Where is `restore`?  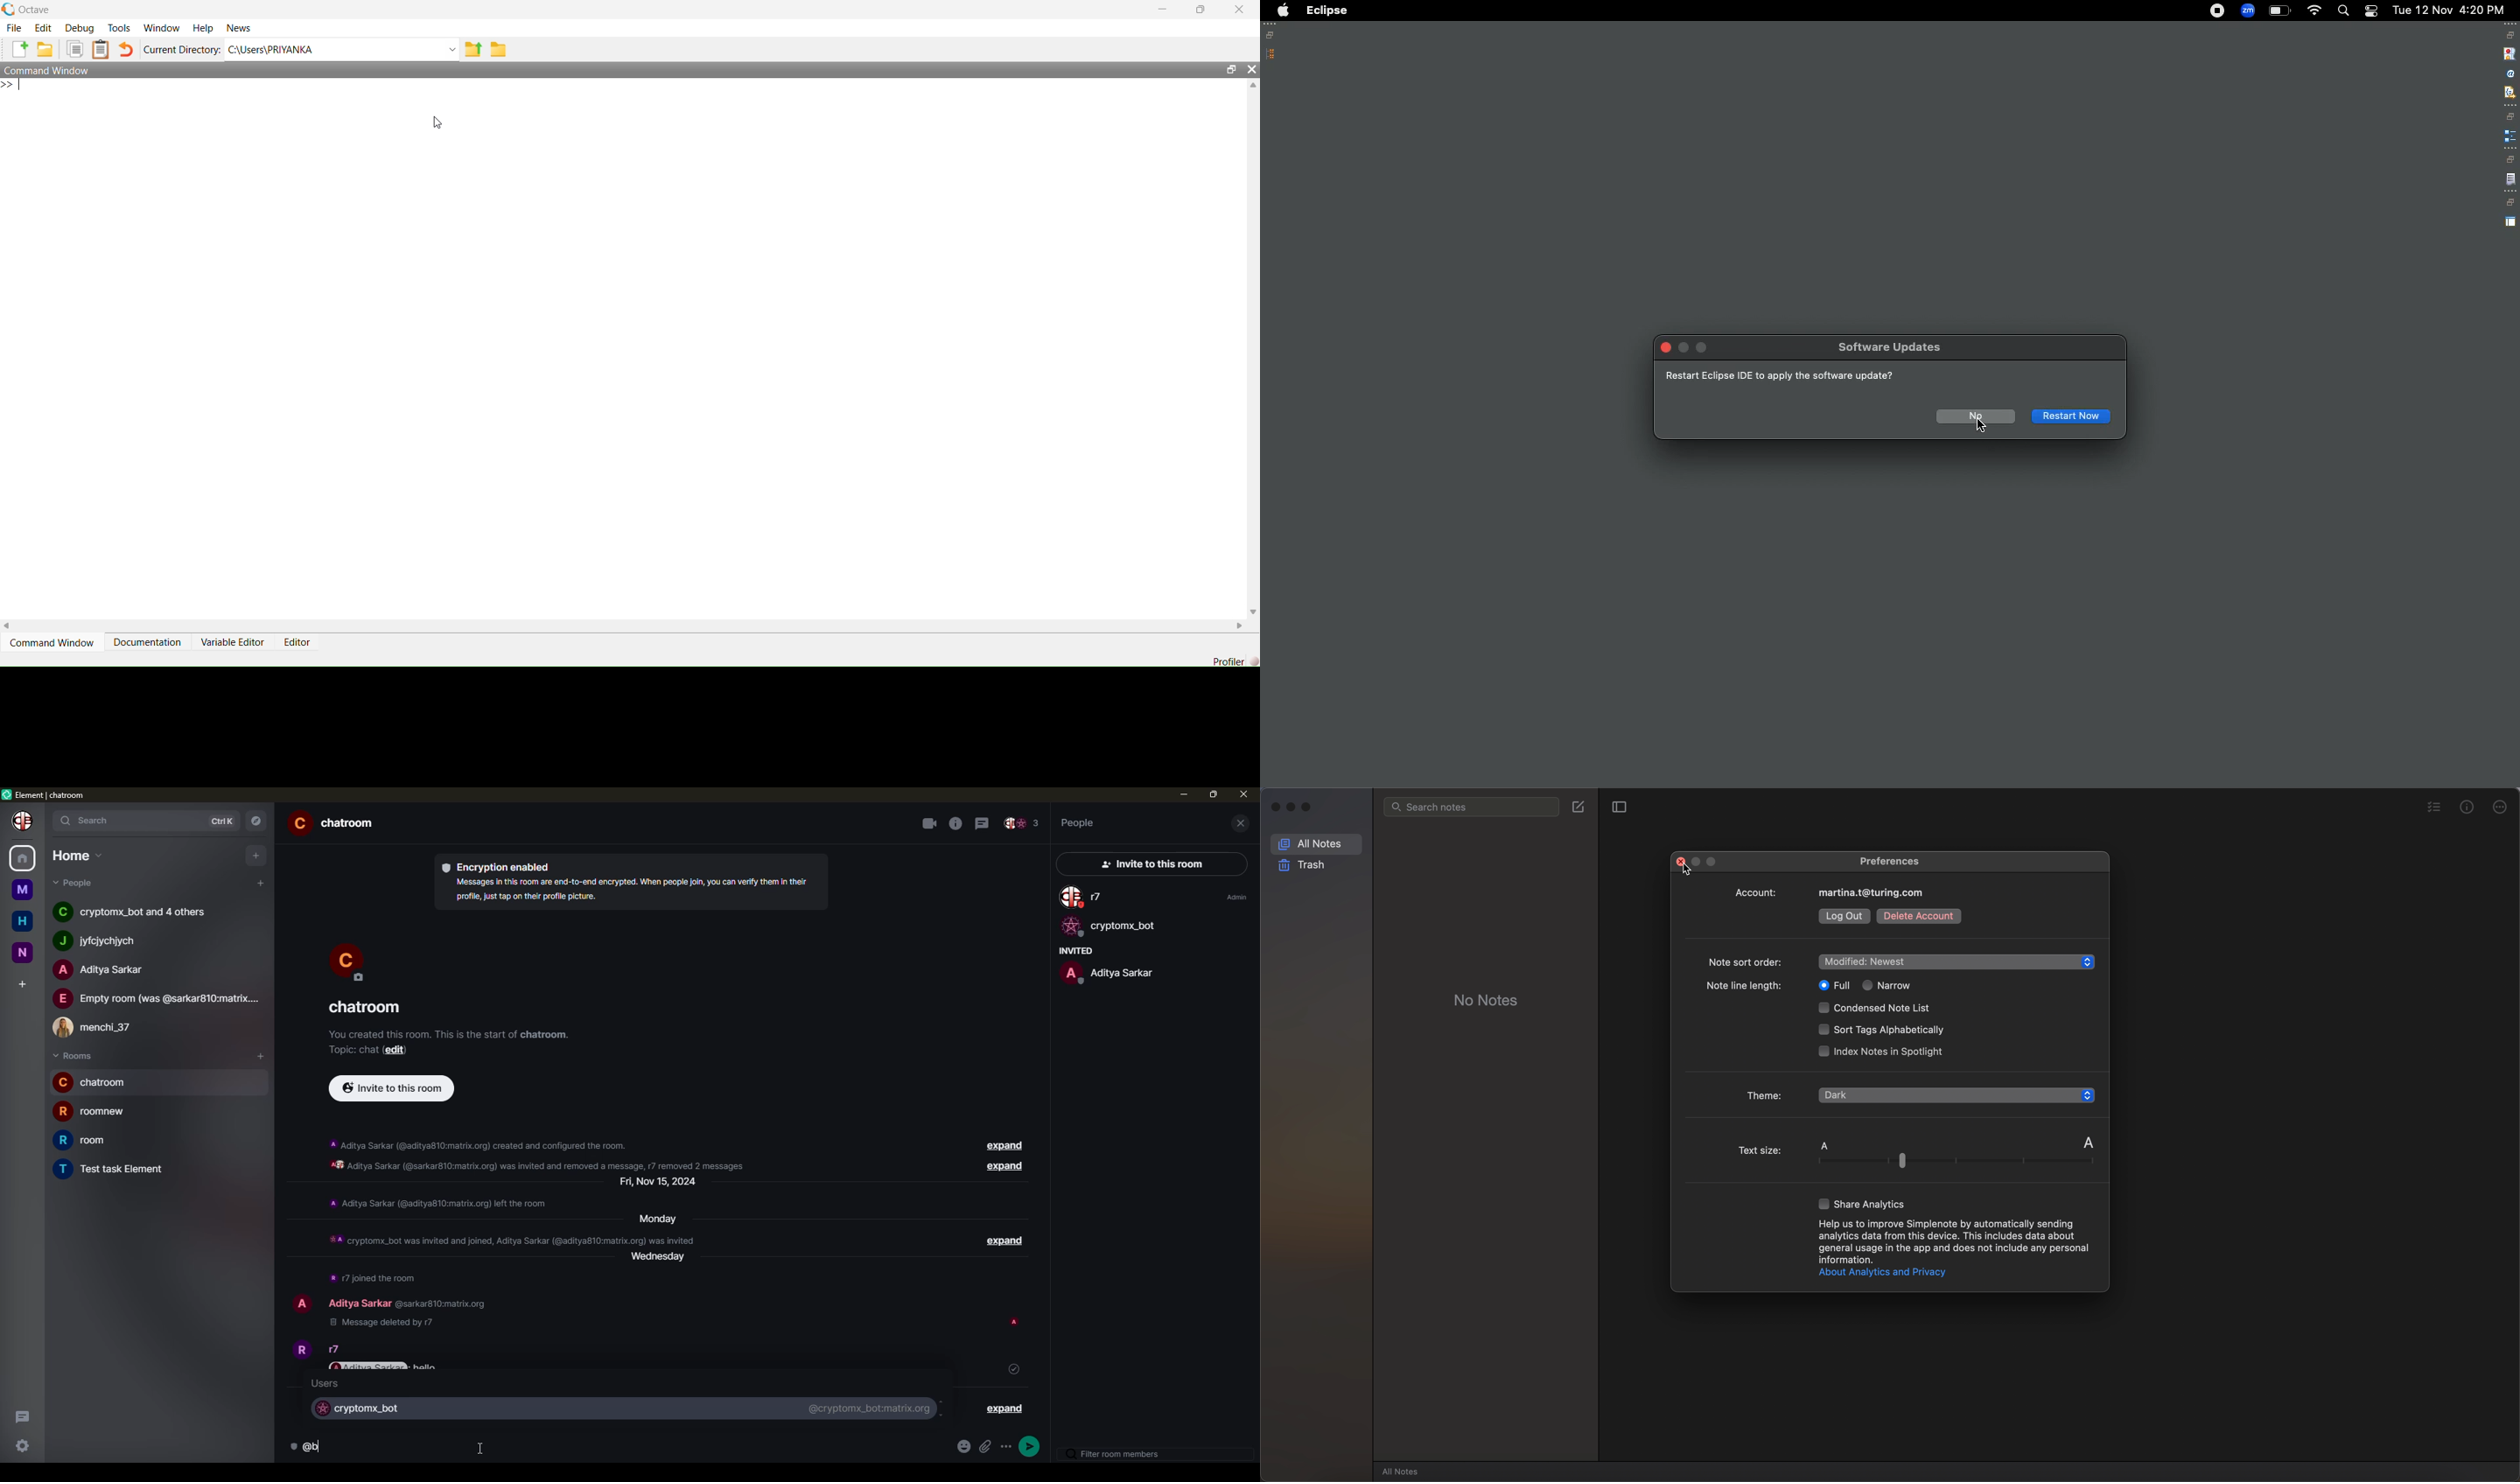 restore is located at coordinates (2510, 159).